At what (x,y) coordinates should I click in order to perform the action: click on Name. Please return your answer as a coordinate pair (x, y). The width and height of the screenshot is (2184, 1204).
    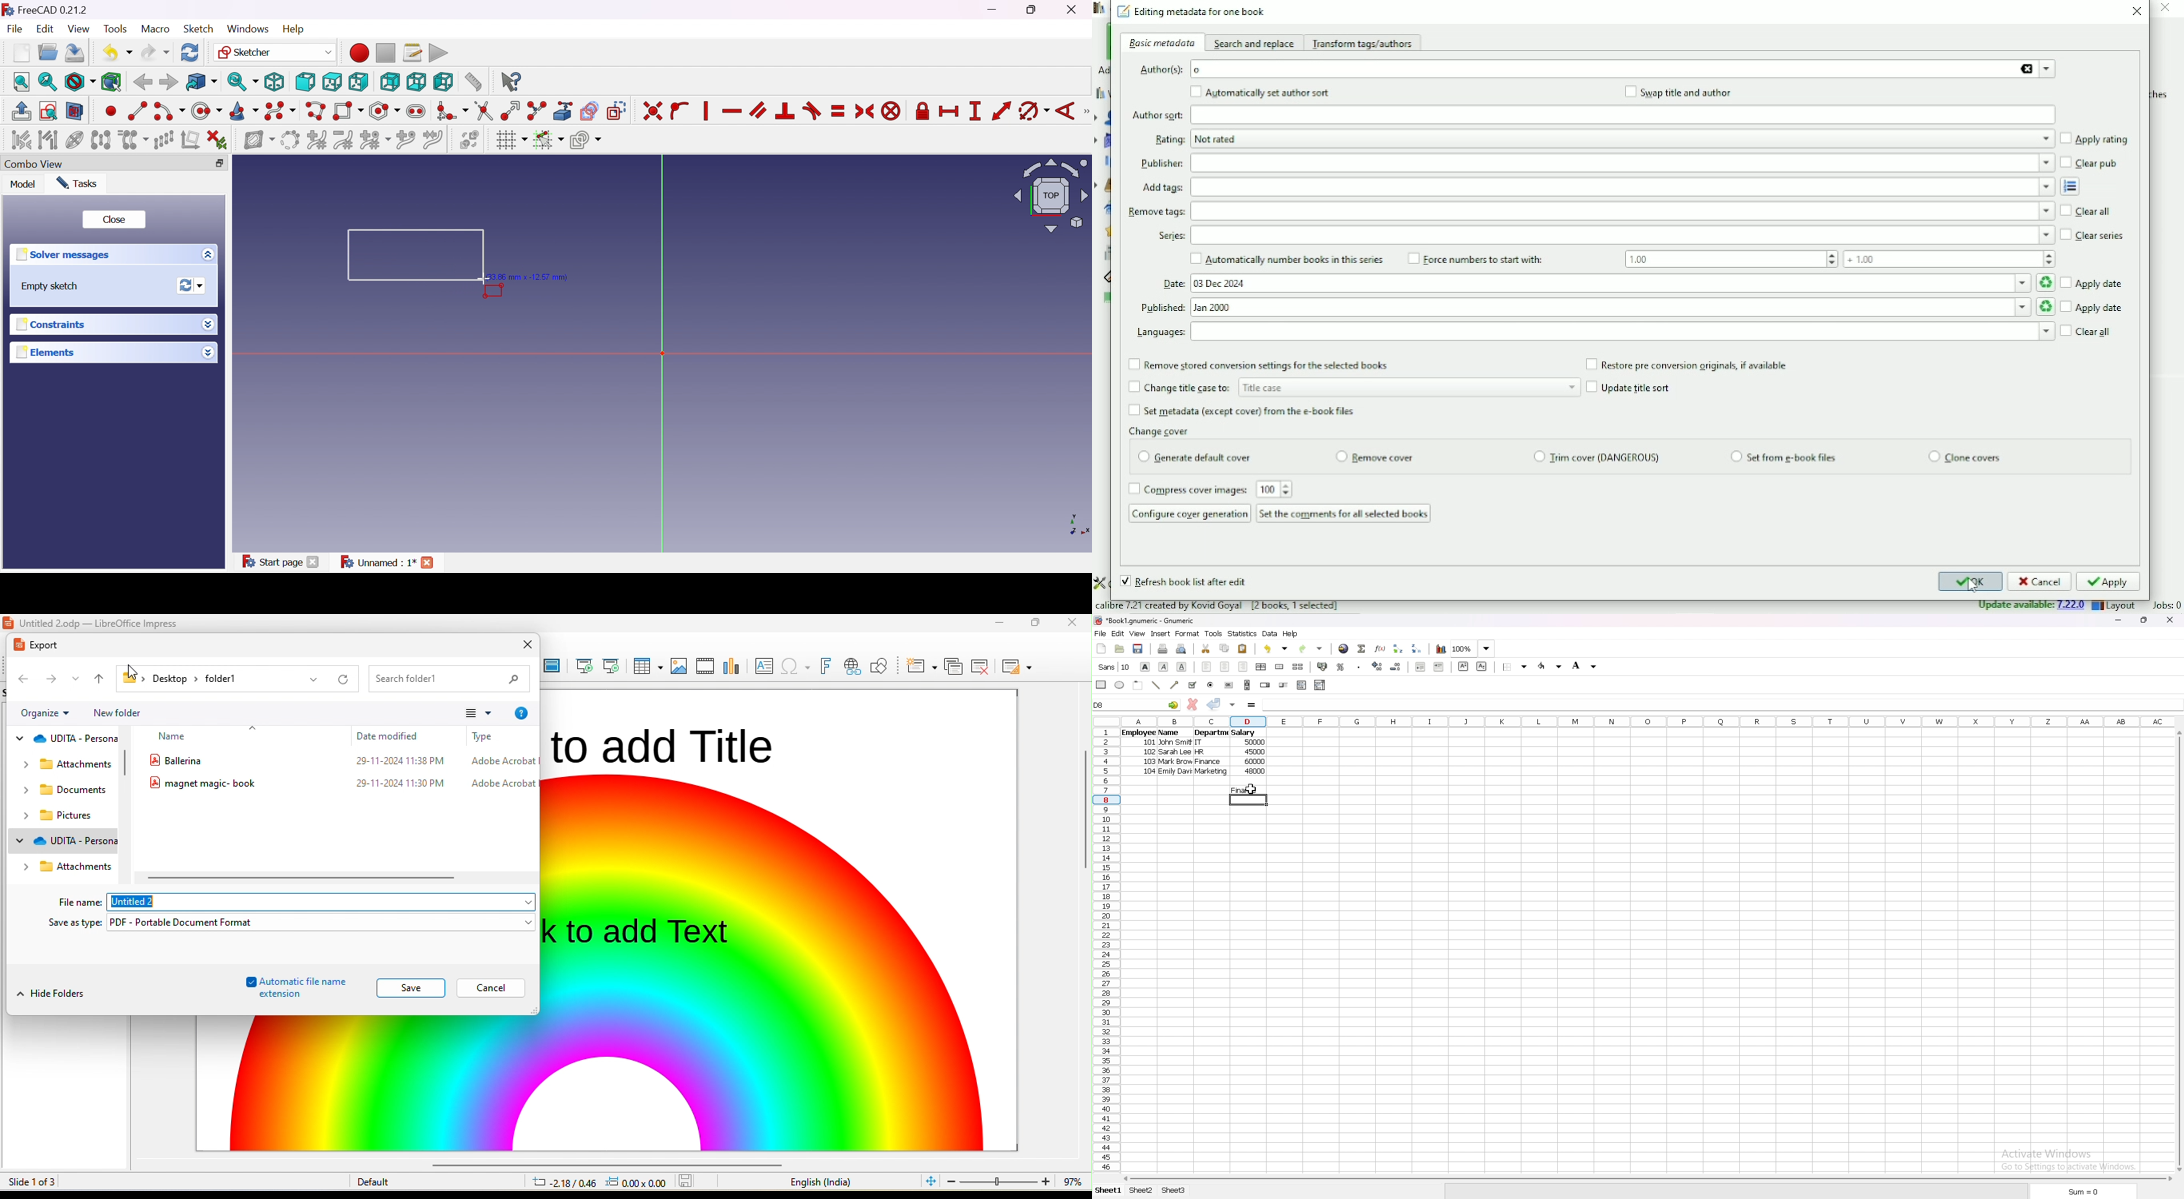
    Looking at the image, I should click on (1169, 733).